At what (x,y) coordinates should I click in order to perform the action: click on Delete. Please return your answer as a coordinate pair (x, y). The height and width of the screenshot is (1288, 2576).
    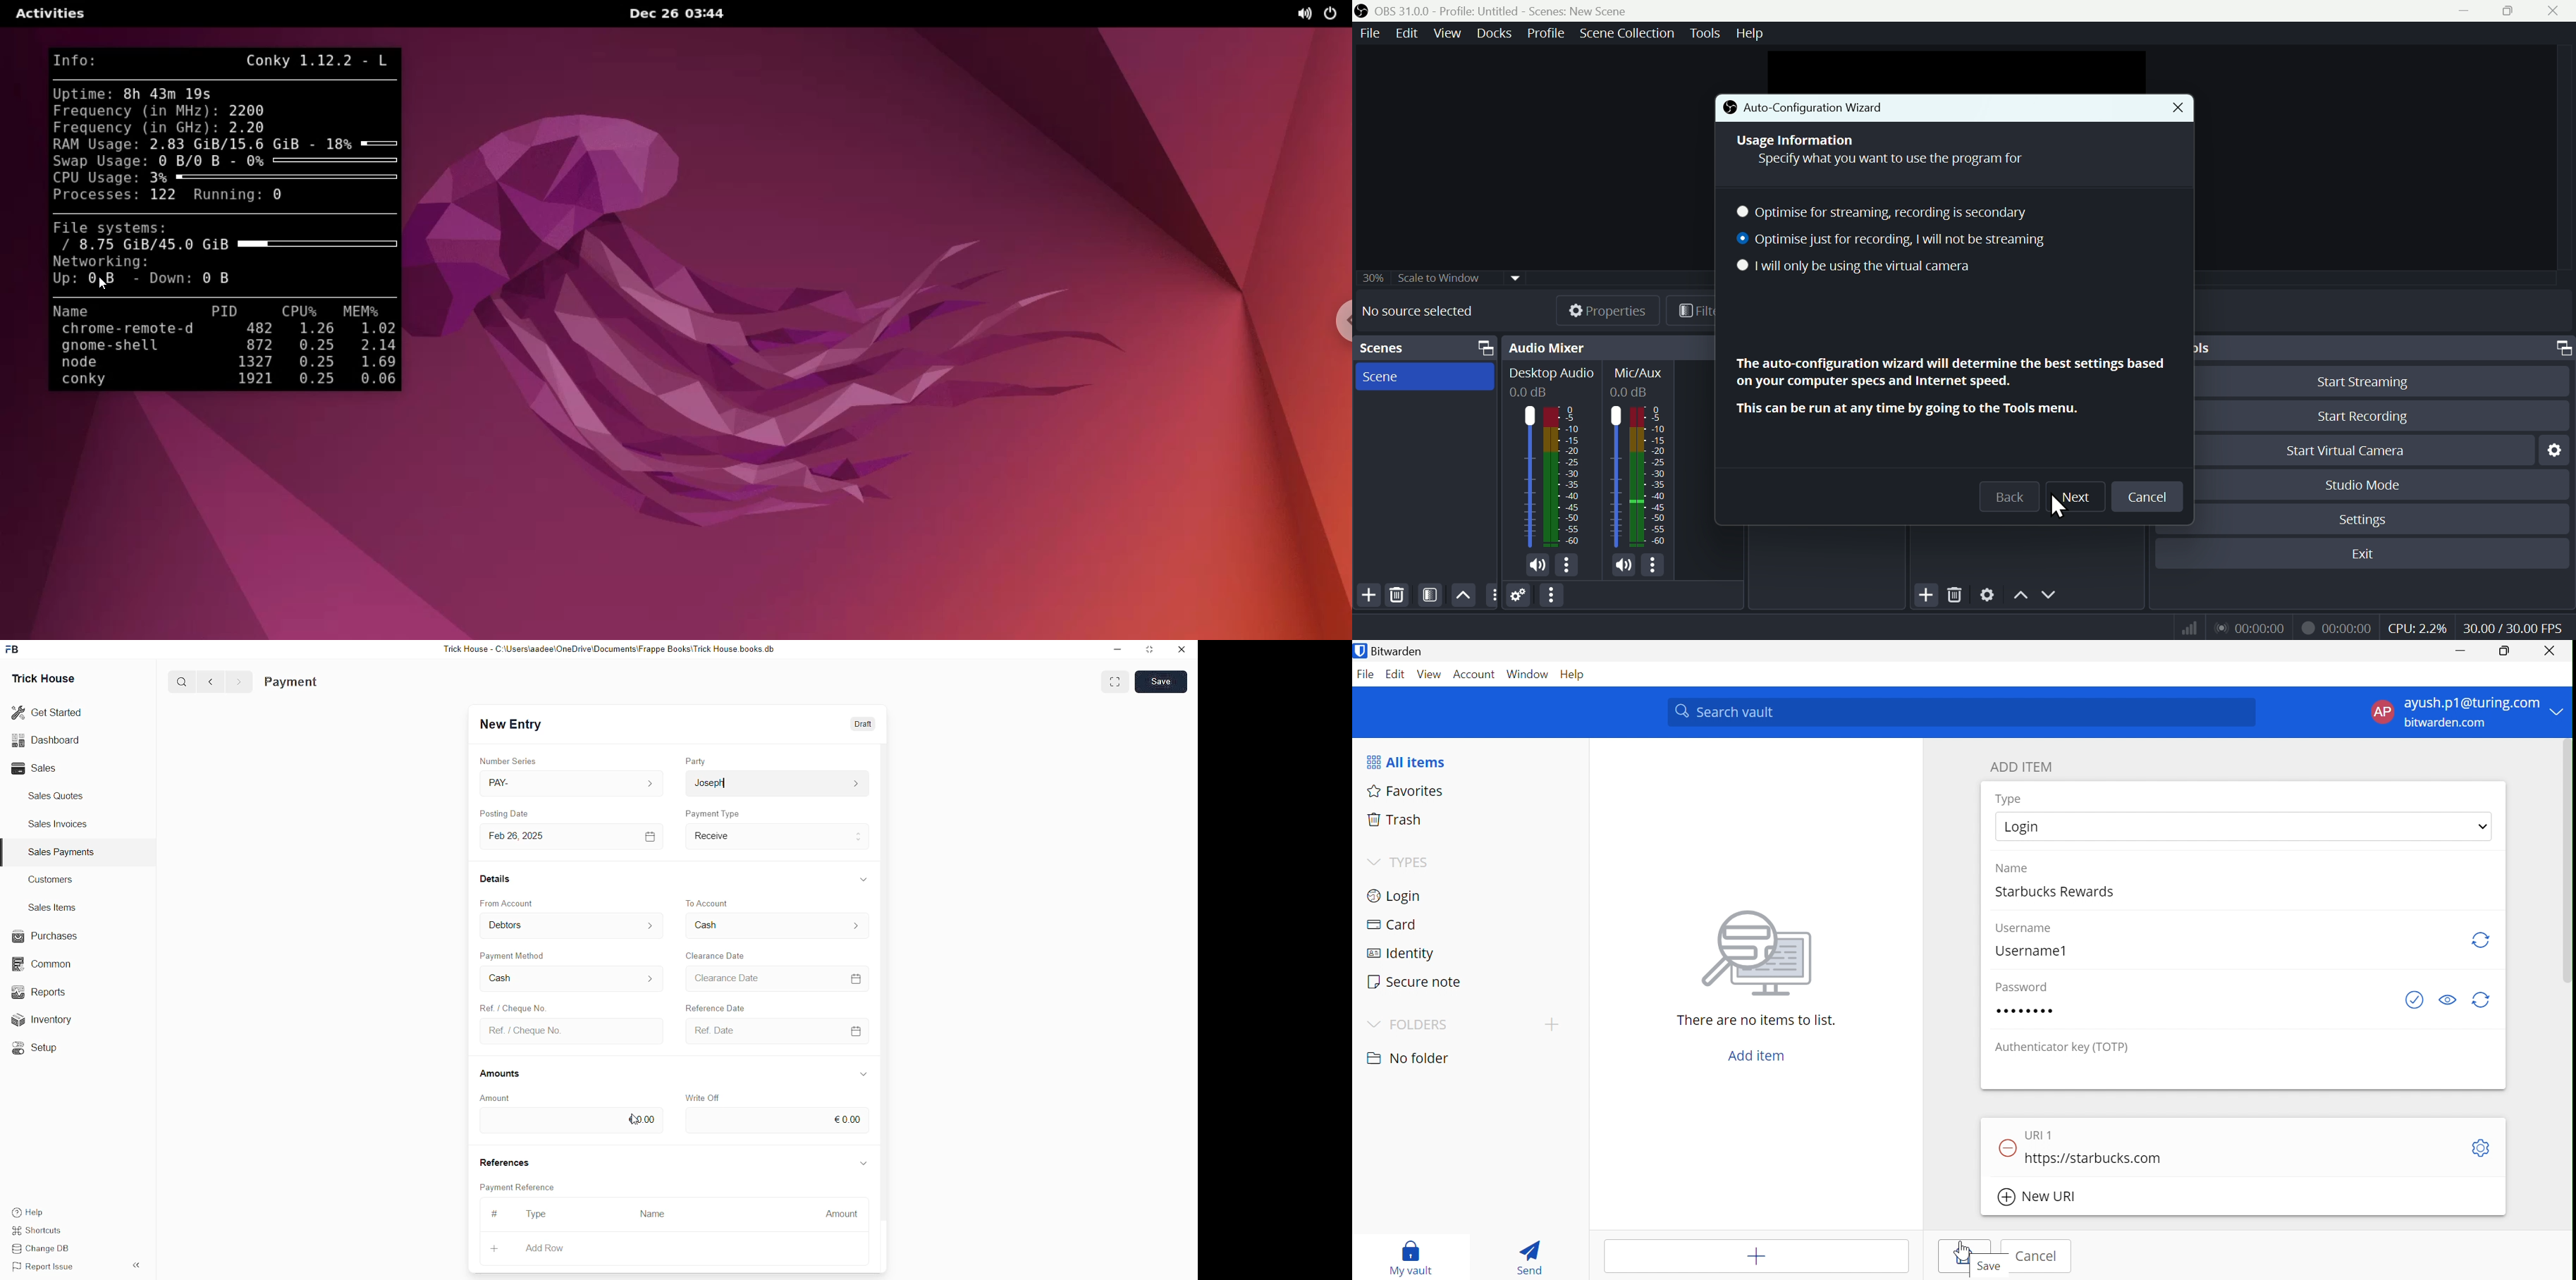
    Looking at the image, I should click on (1398, 595).